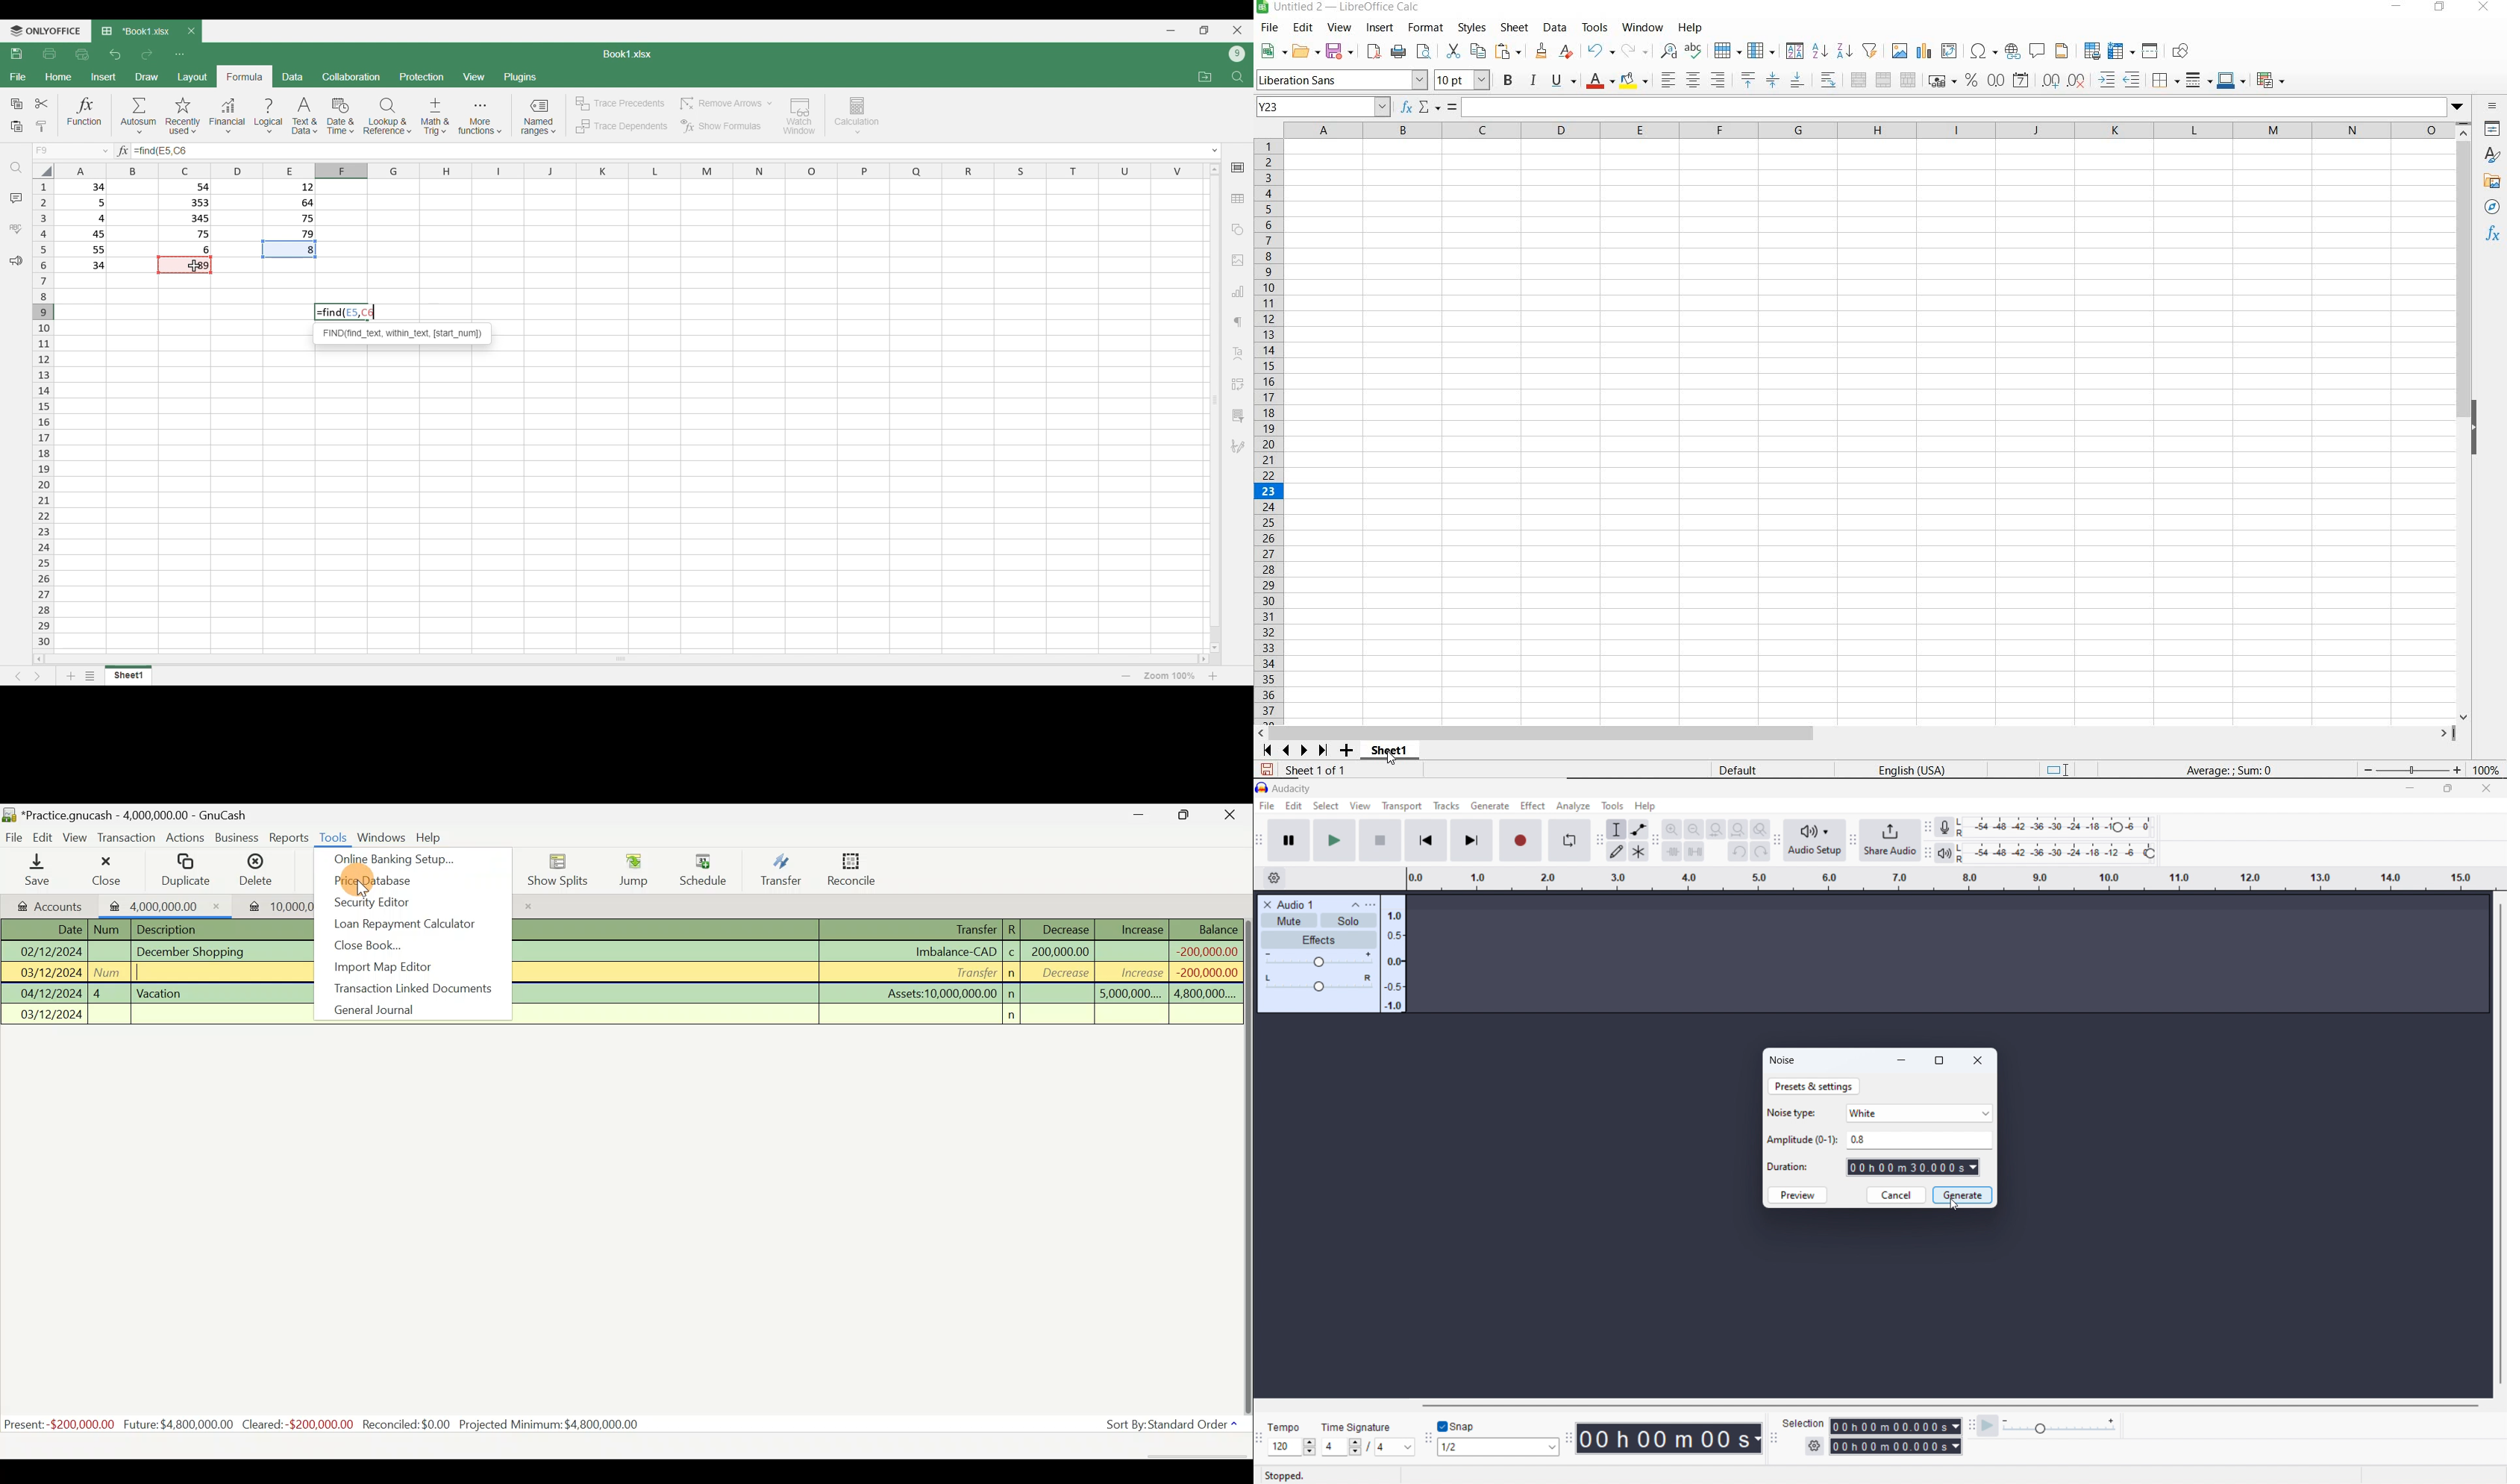  Describe the element at coordinates (2483, 787) in the screenshot. I see `close Audacity` at that location.